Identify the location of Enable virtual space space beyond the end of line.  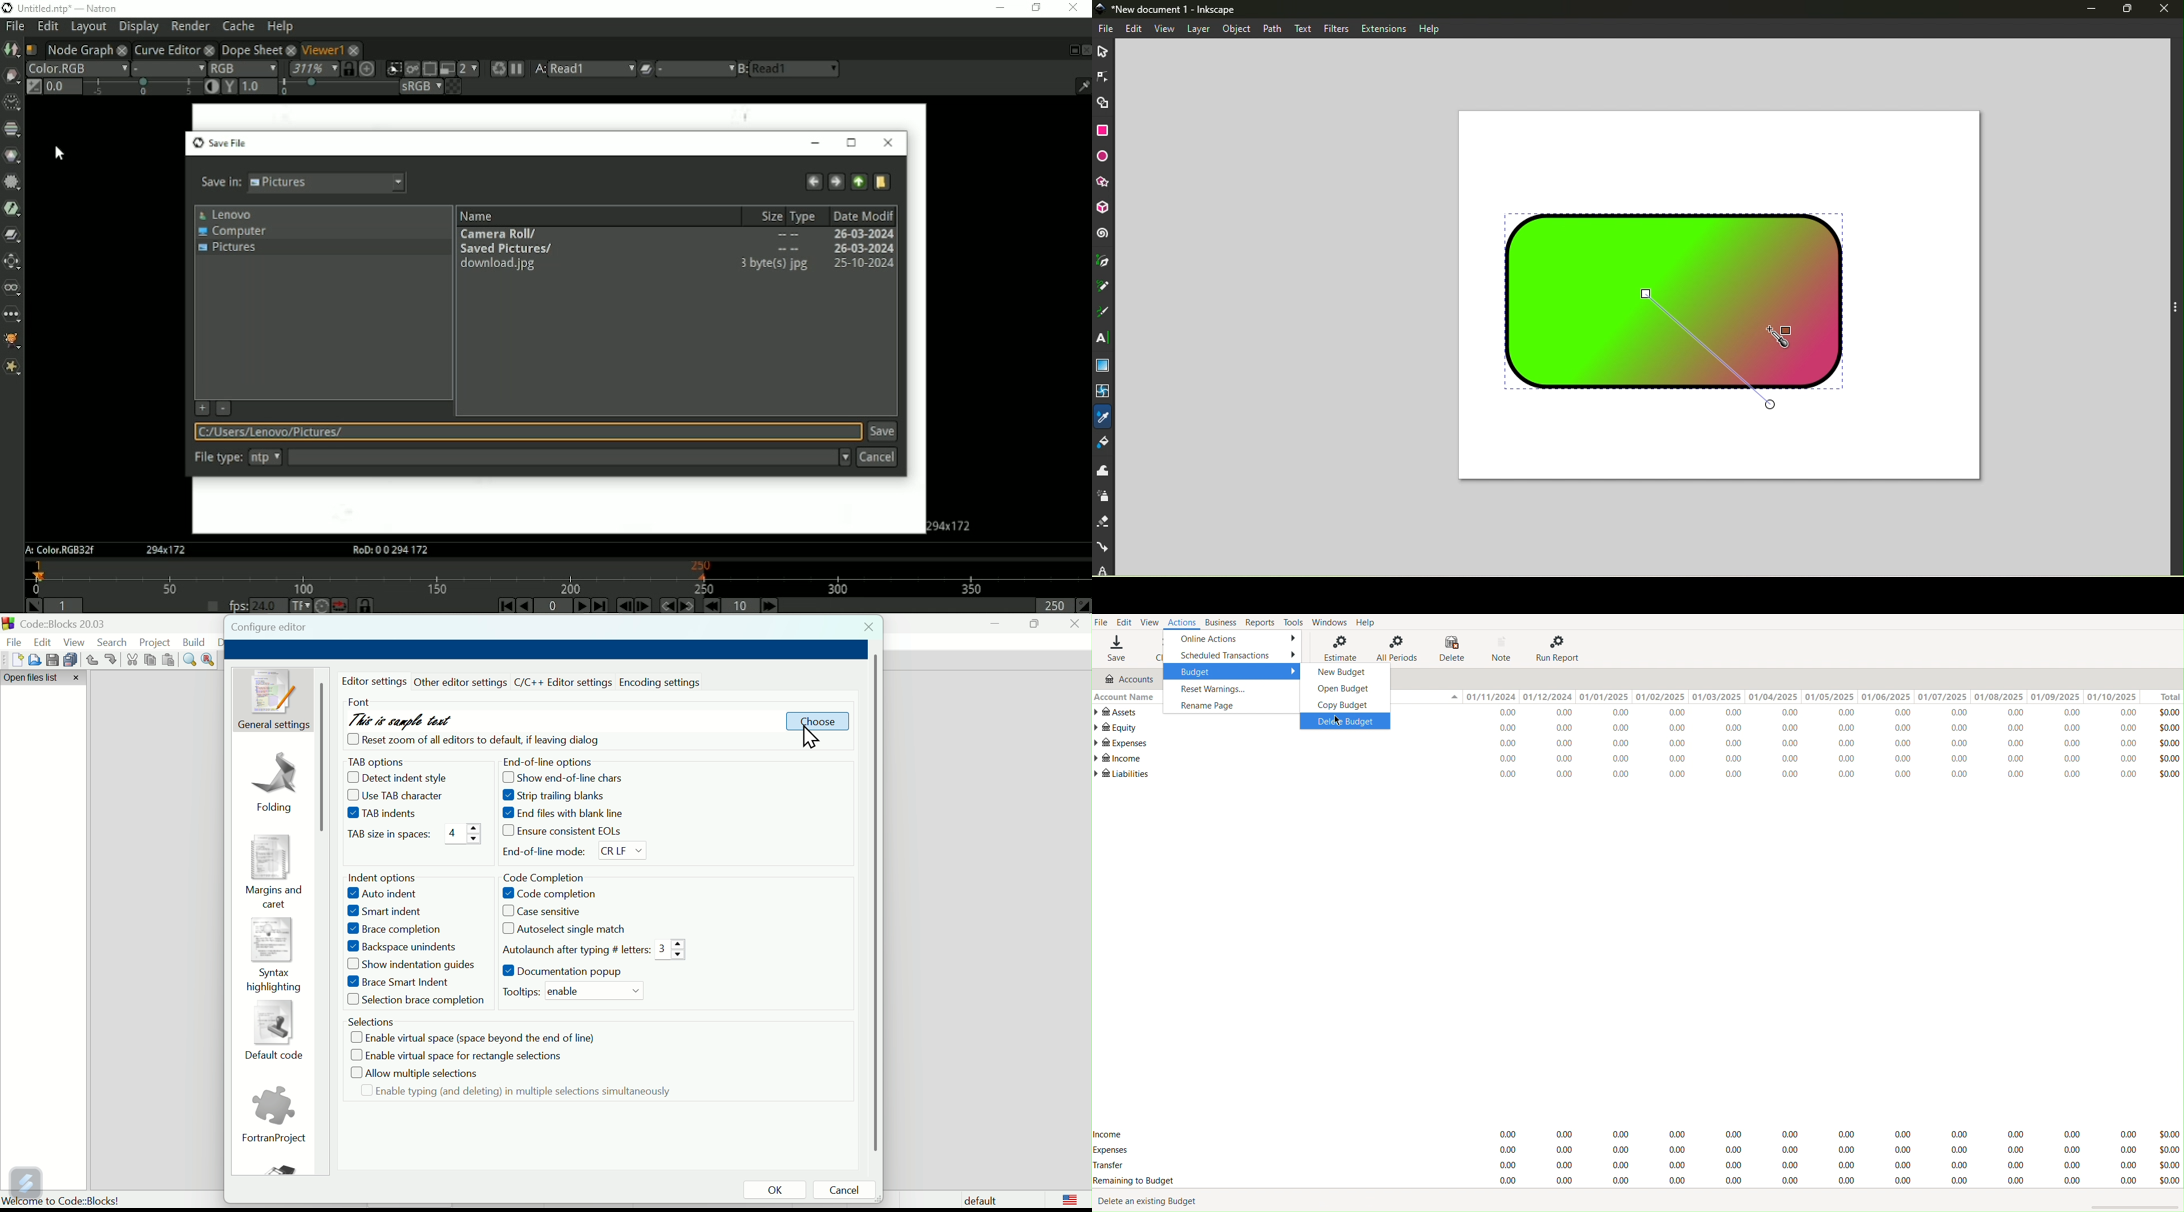
(476, 1037).